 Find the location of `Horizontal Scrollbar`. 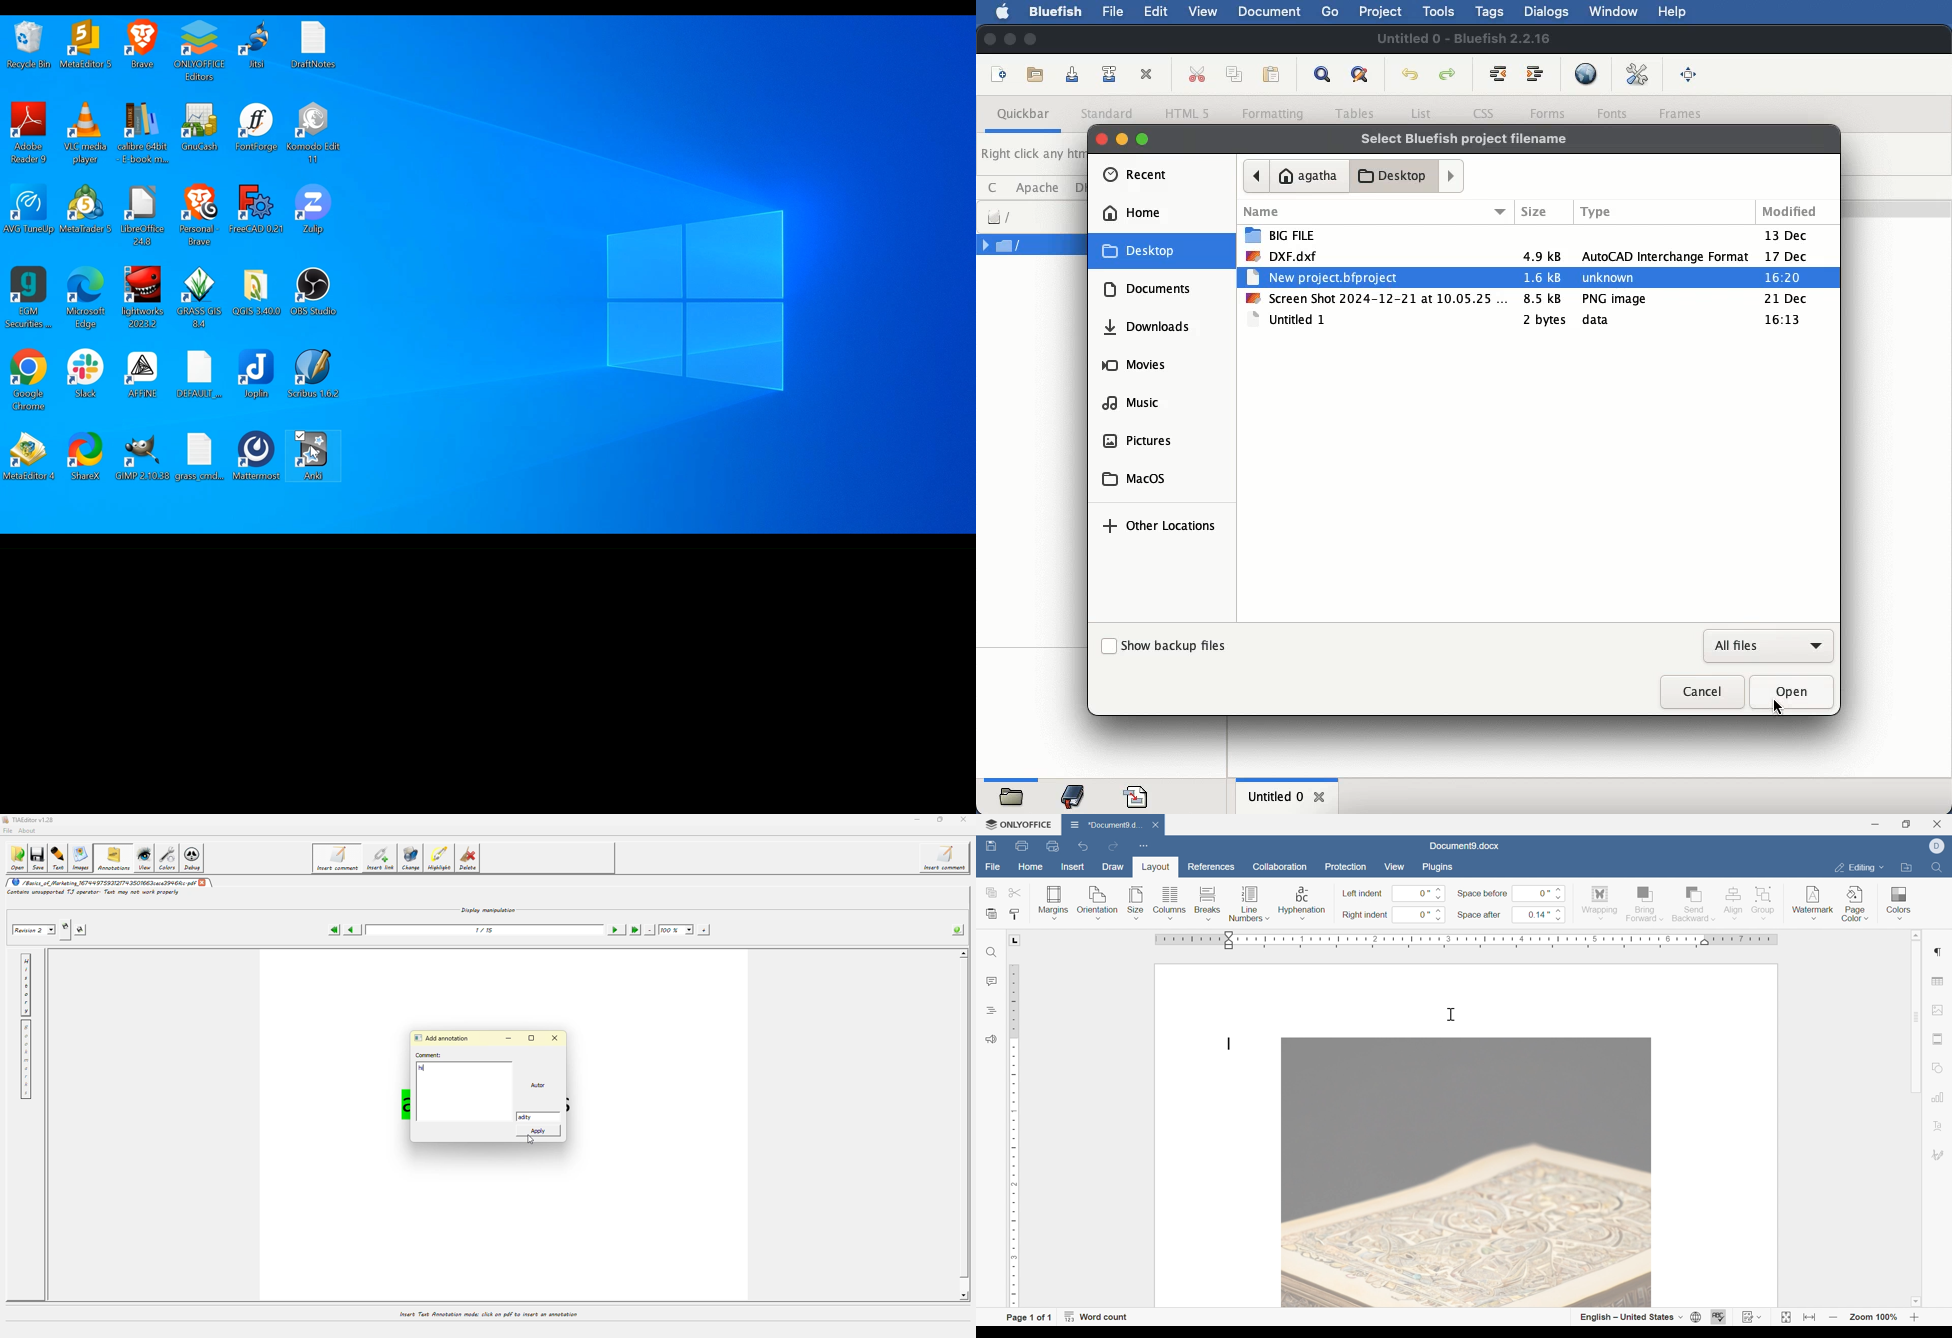

Horizontal Scrollbar is located at coordinates (1012, 777).